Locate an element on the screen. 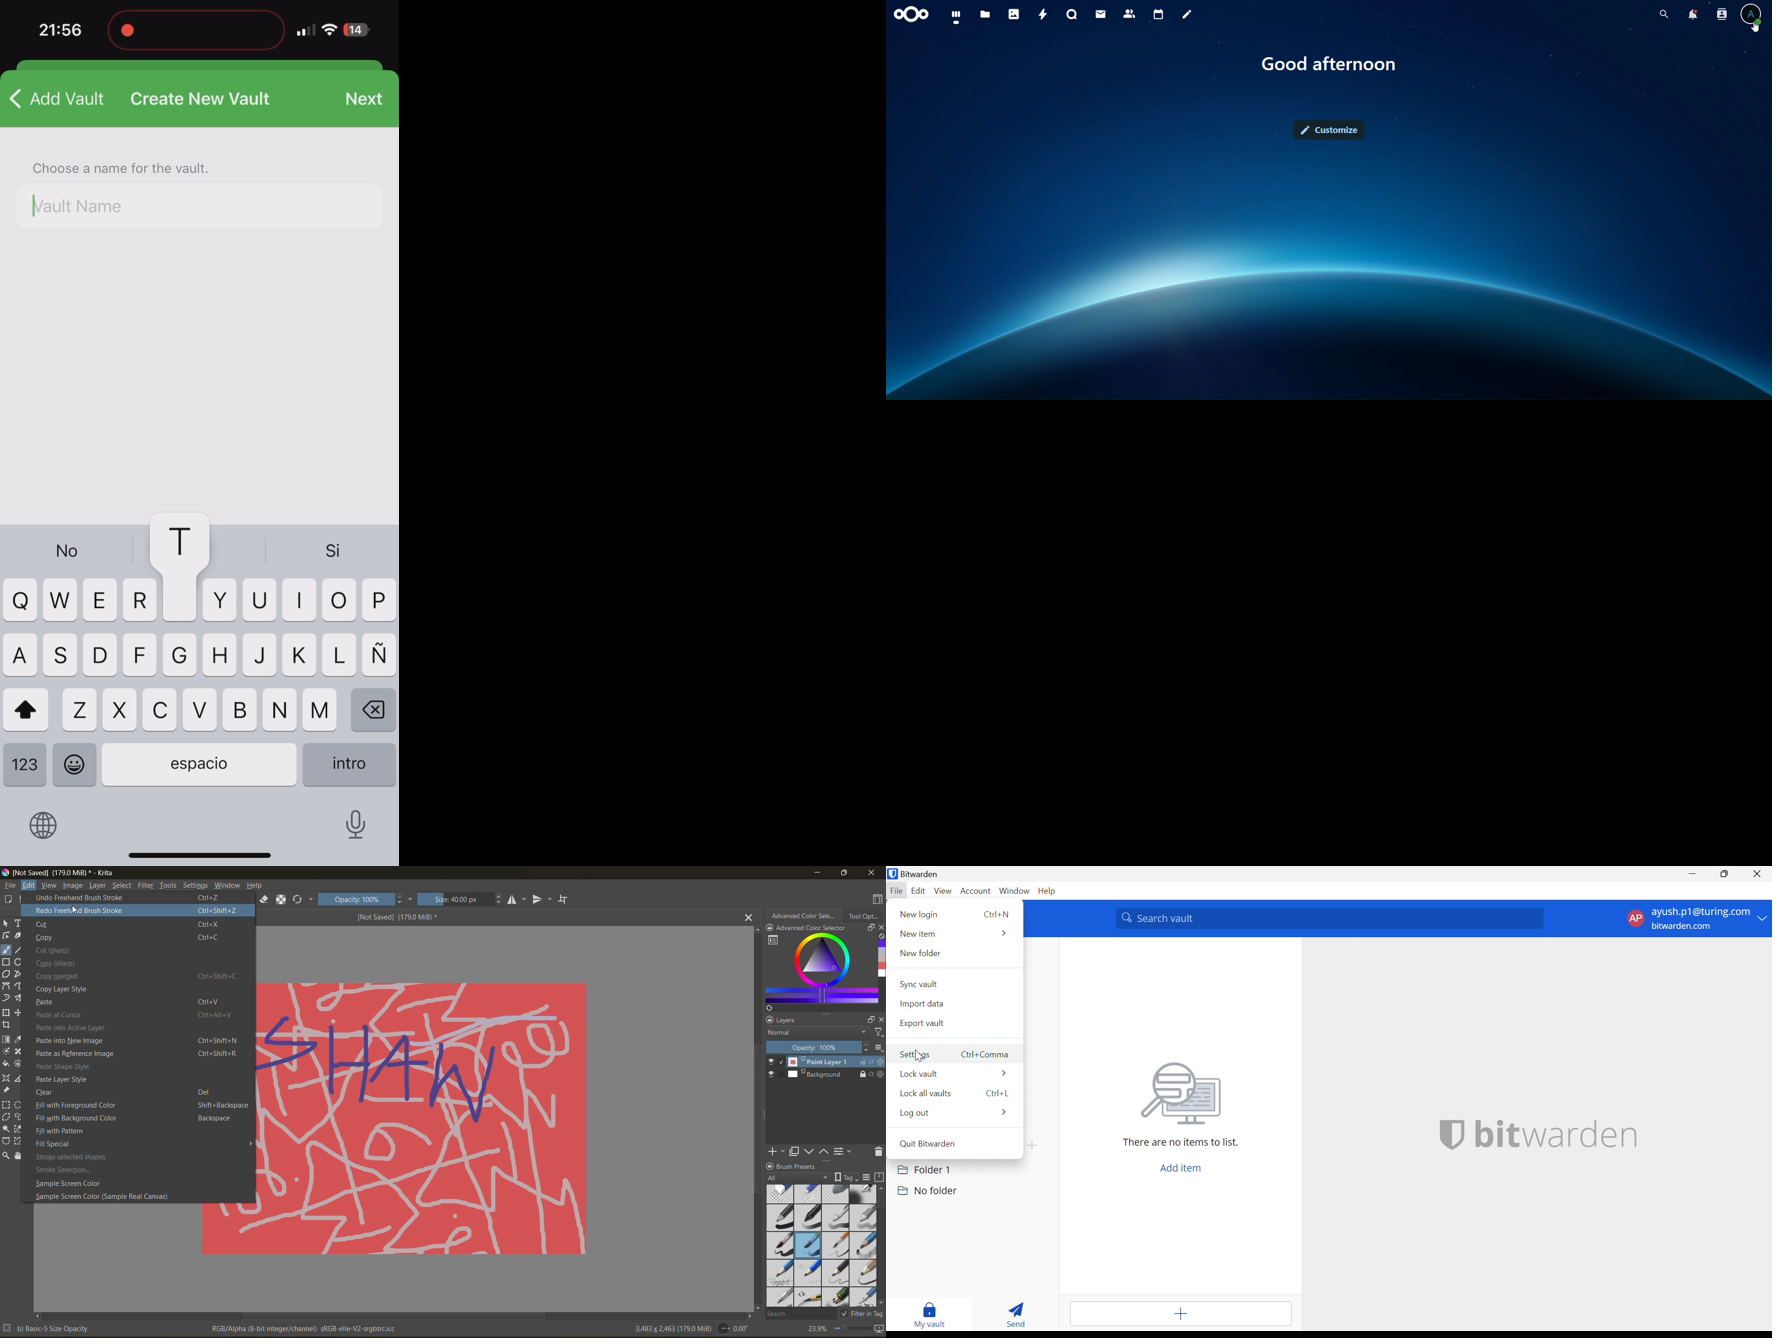 The width and height of the screenshot is (1792, 1344). smart patch tool is located at coordinates (19, 1052).